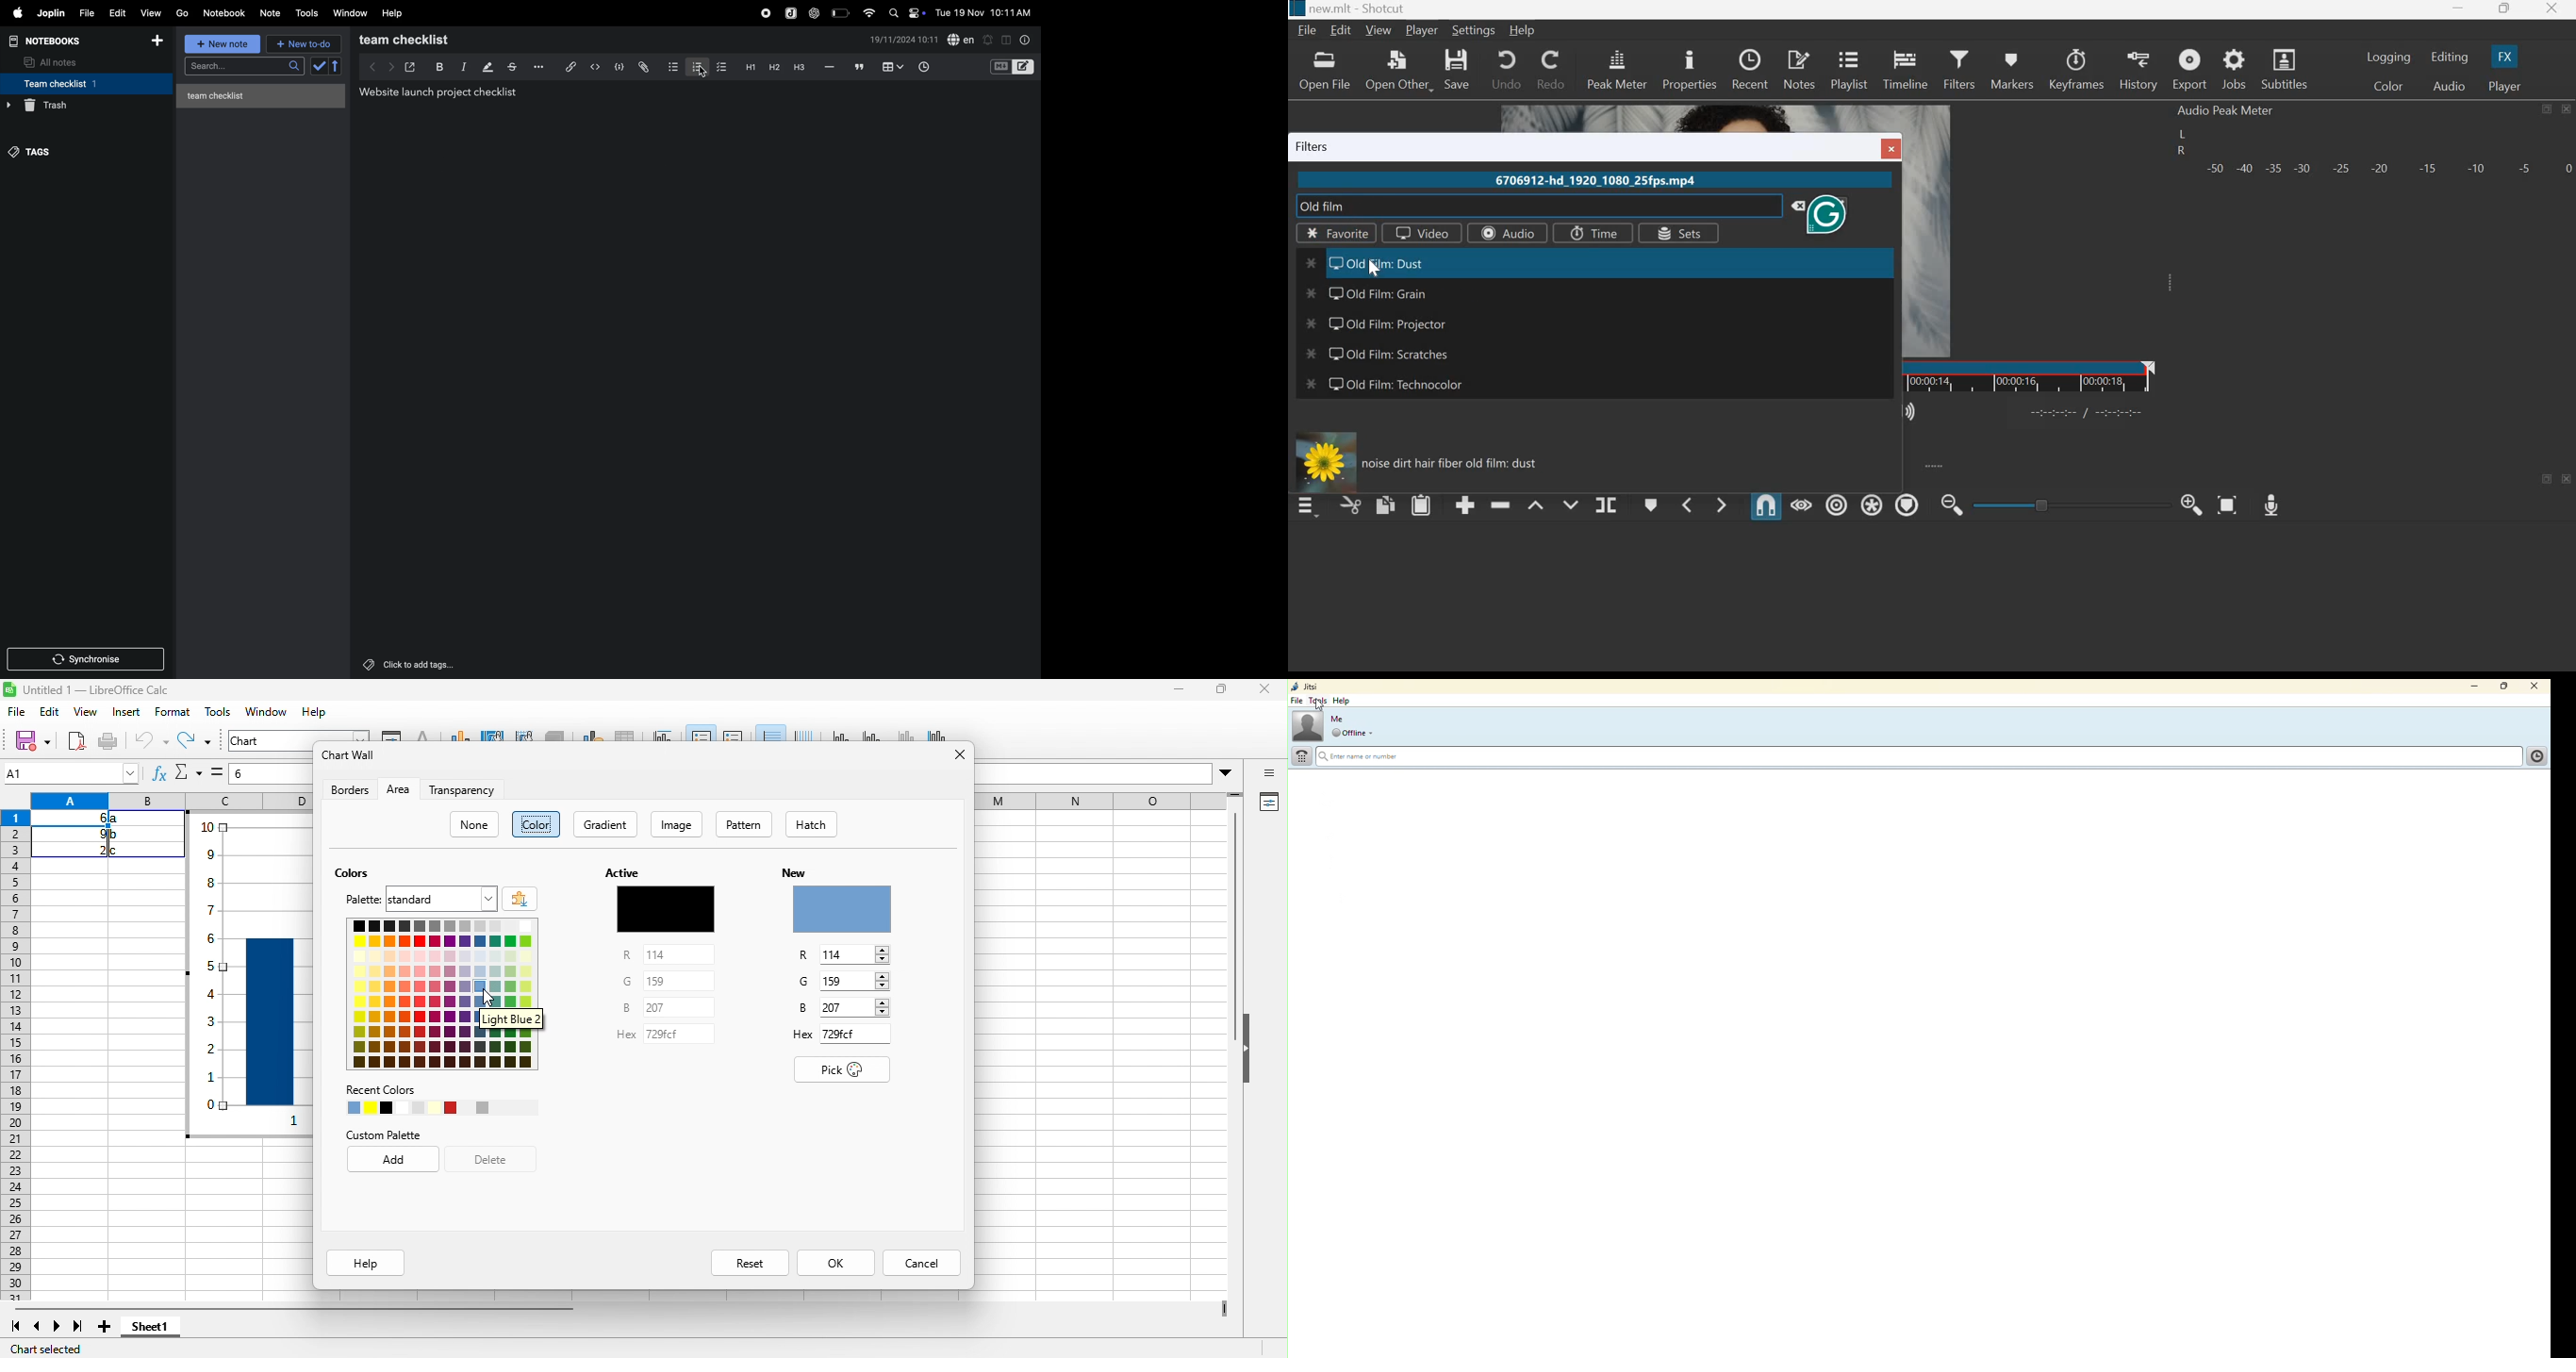 The image size is (2576, 1372). What do you see at coordinates (660, 954) in the screenshot?
I see `114` at bounding box center [660, 954].